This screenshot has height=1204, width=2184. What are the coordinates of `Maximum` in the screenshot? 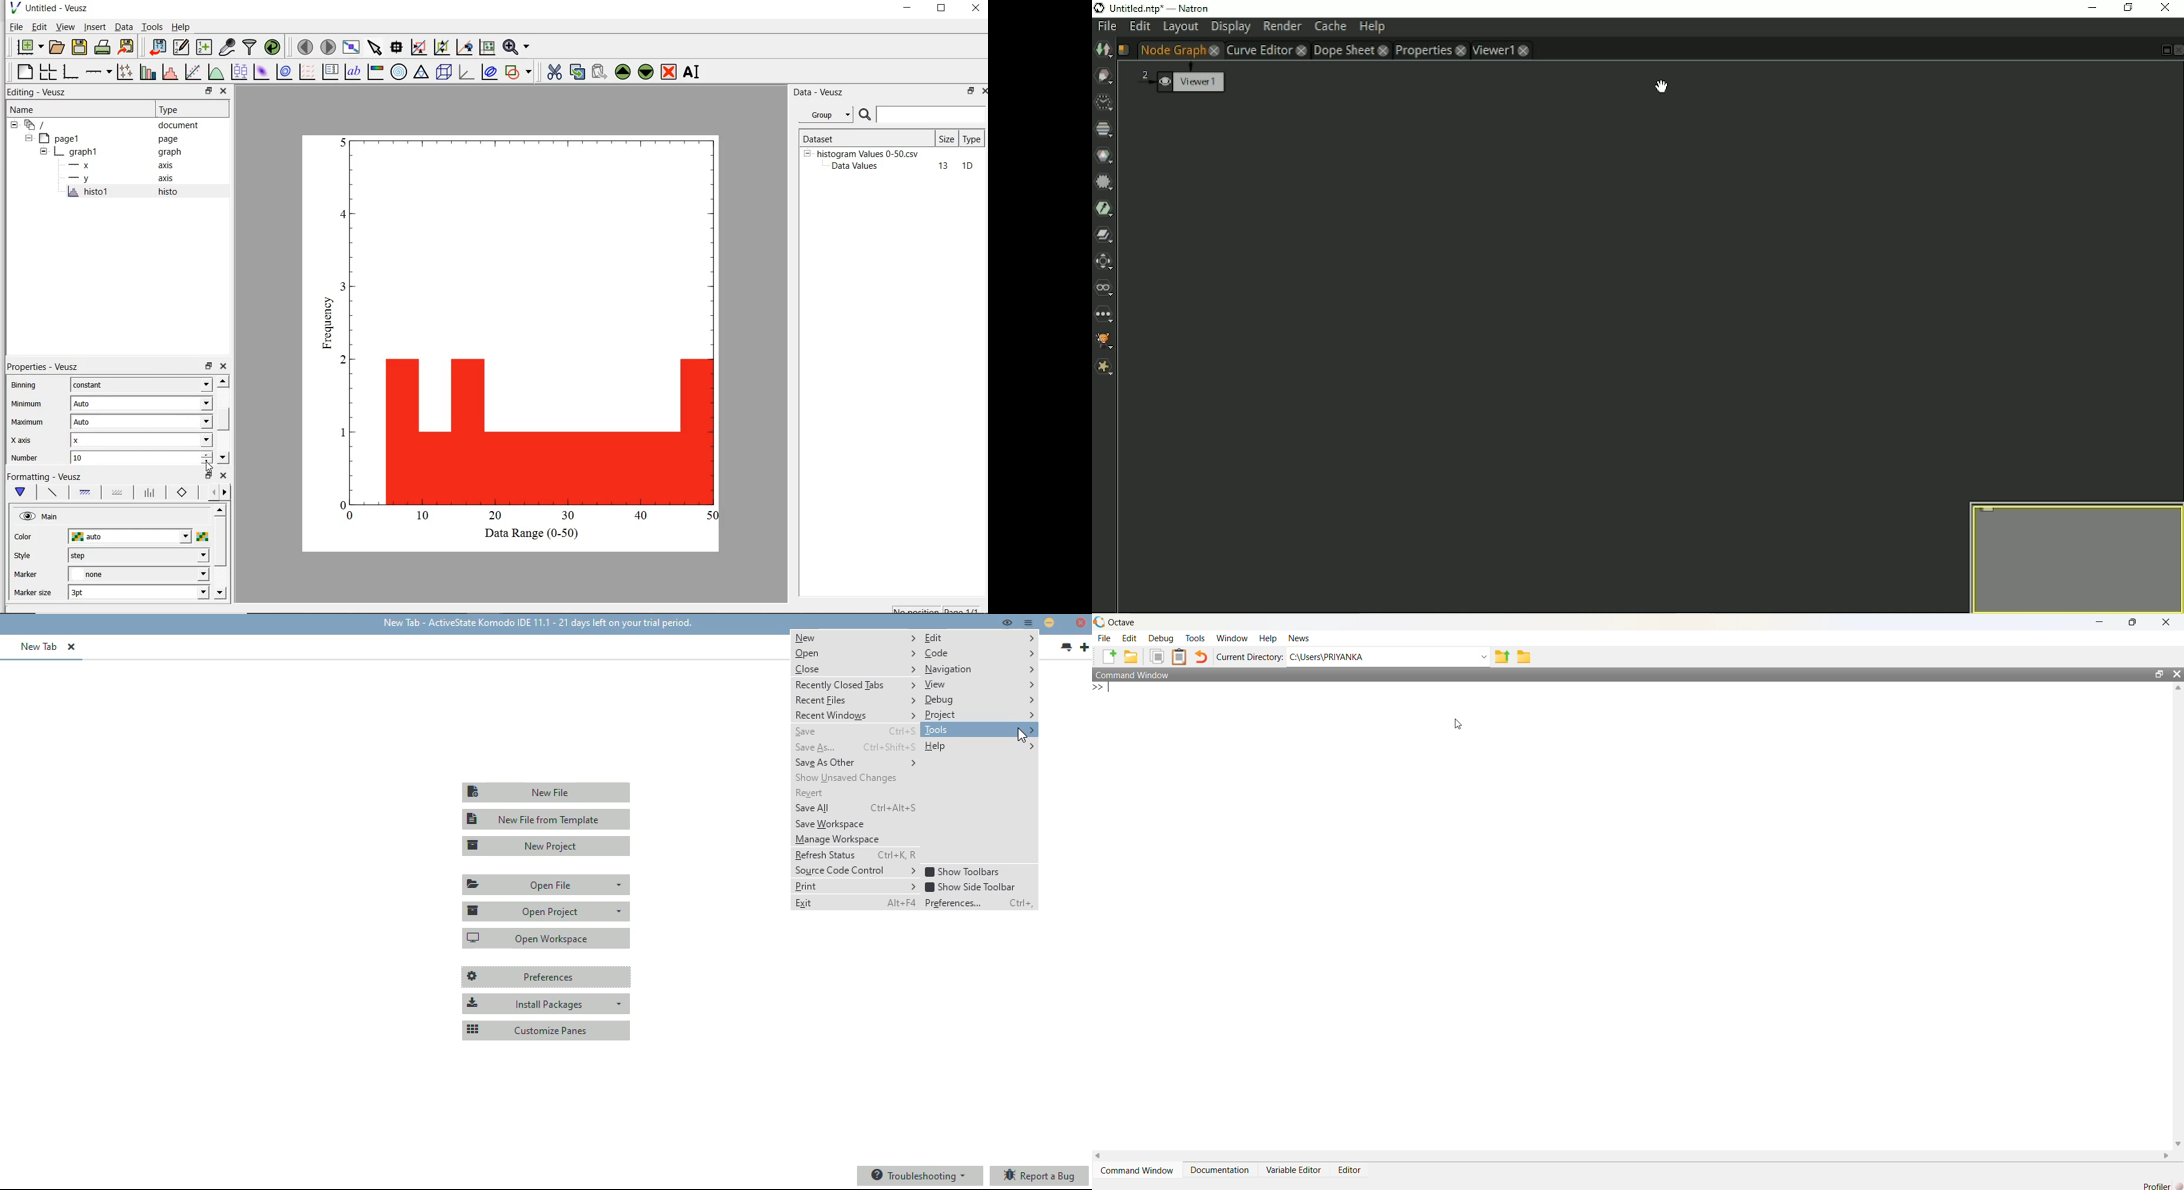 It's located at (28, 423).